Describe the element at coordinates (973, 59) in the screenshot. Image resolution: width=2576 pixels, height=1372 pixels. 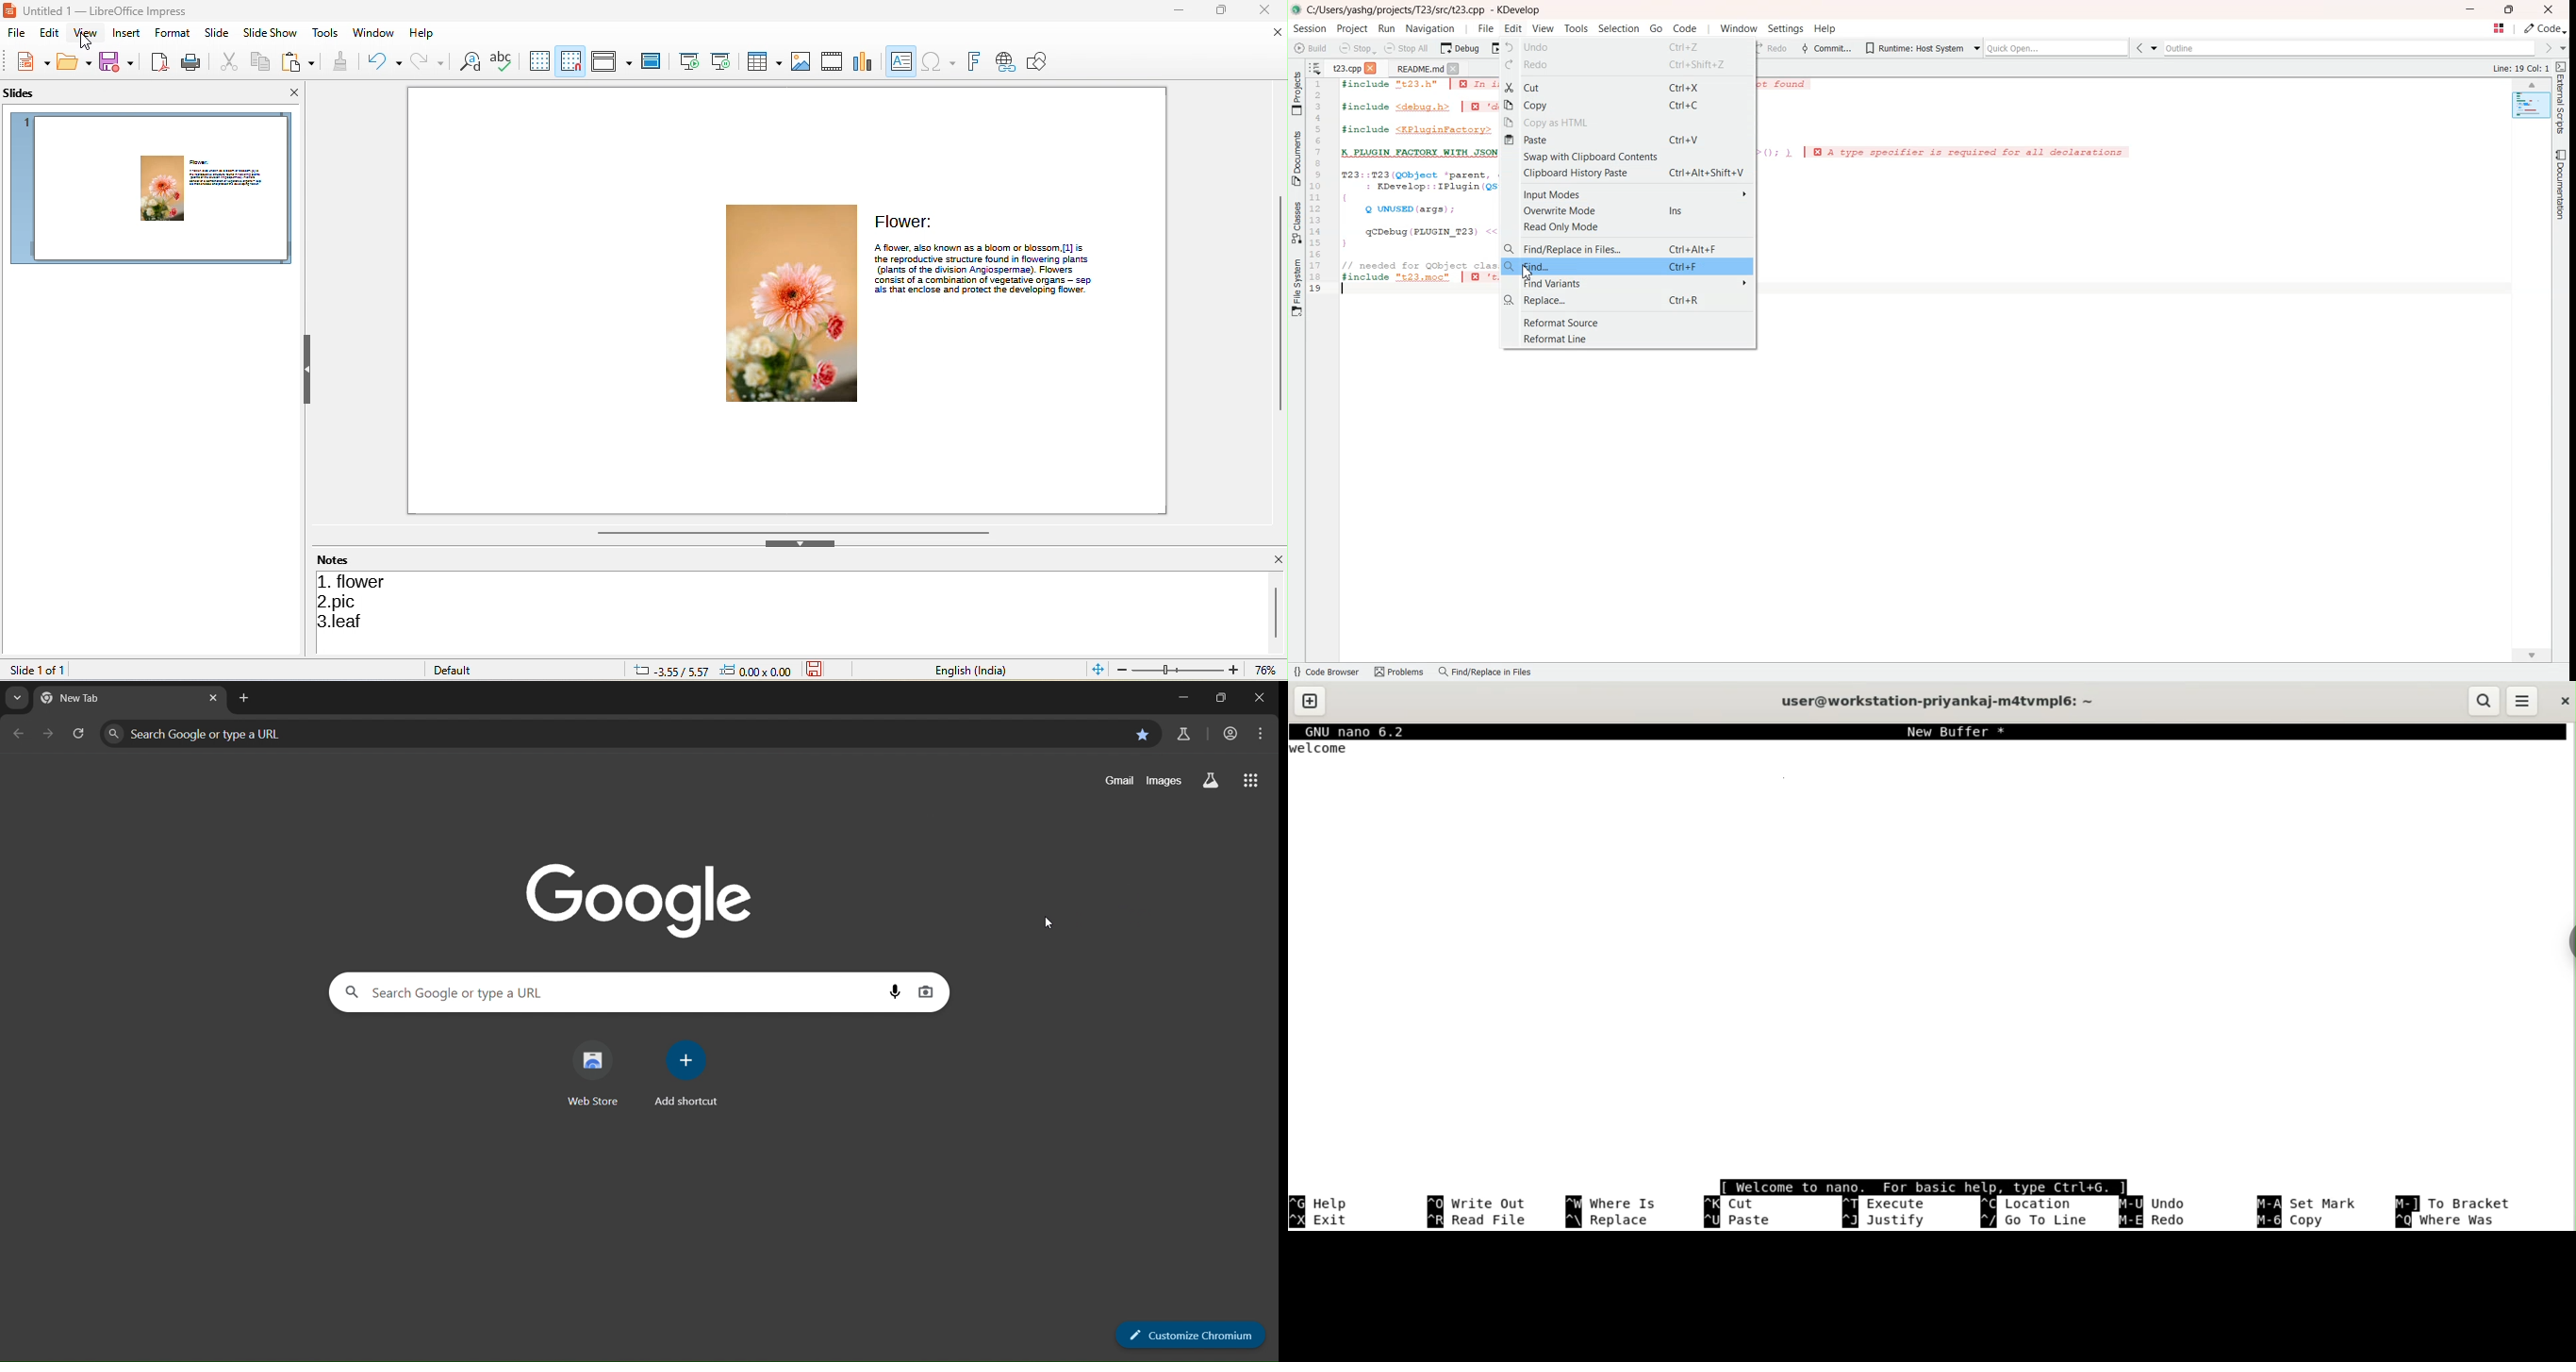
I see `font work text` at that location.